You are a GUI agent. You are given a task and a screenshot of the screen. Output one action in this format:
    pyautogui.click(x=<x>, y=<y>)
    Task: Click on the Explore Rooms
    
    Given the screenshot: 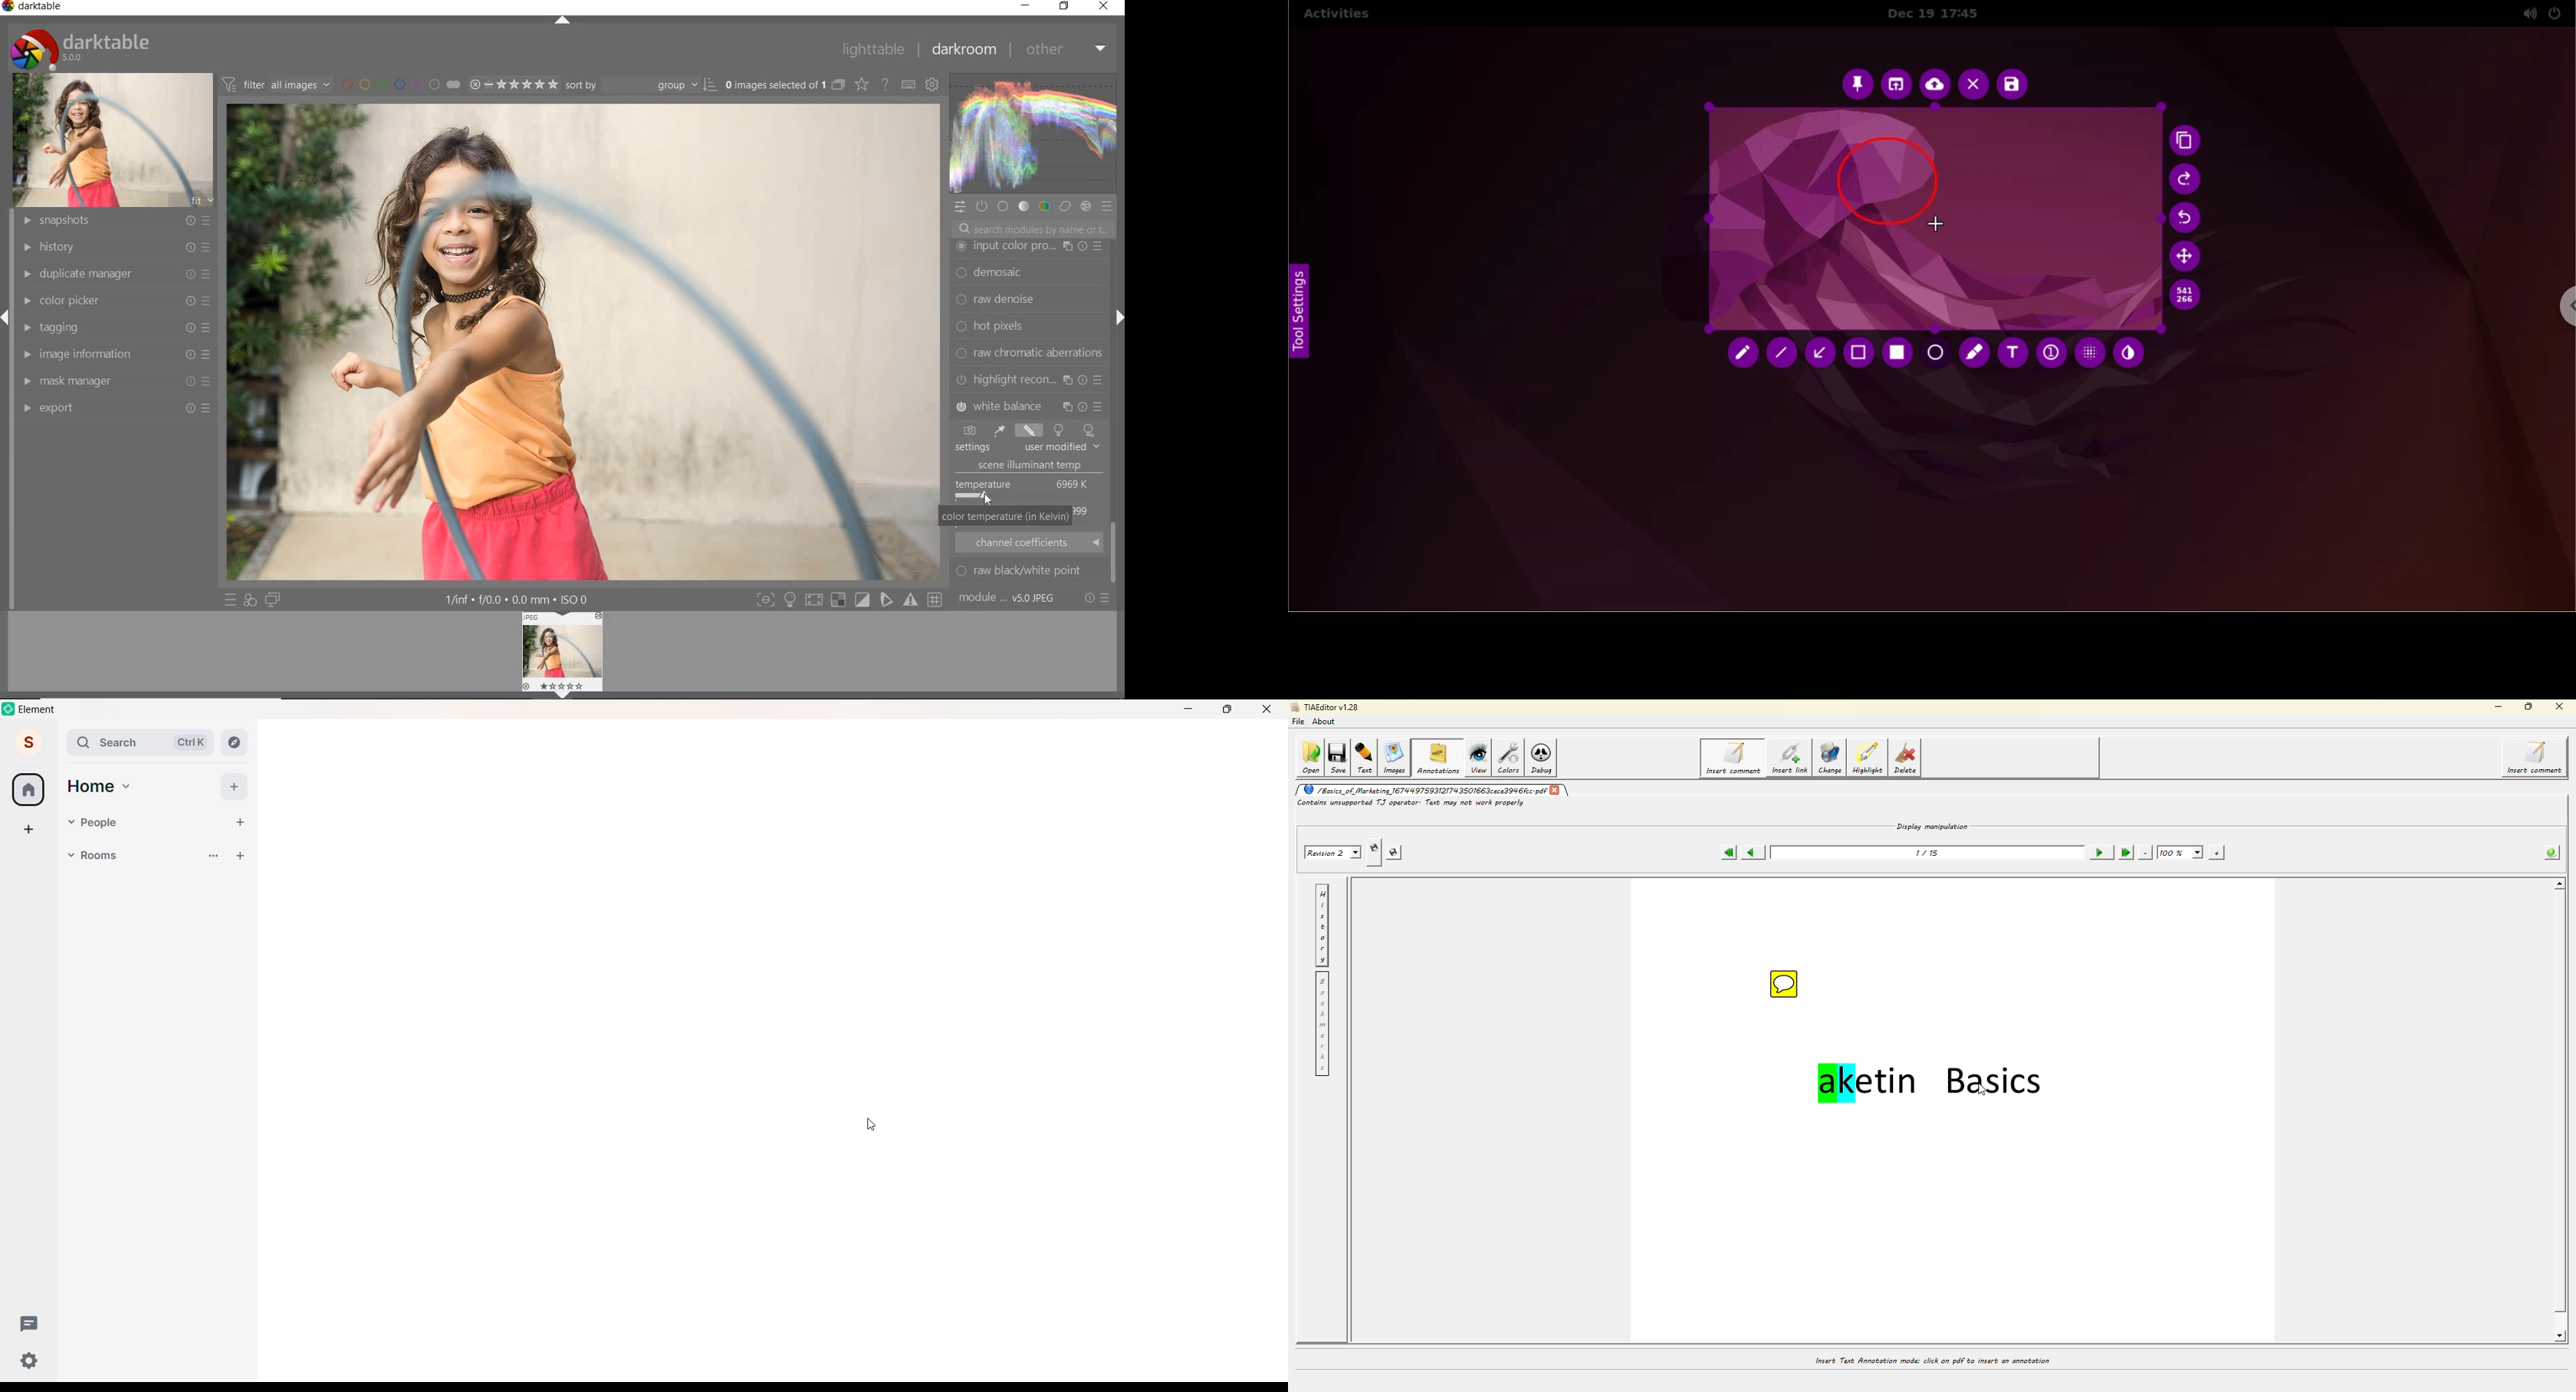 What is the action you would take?
    pyautogui.click(x=233, y=742)
    